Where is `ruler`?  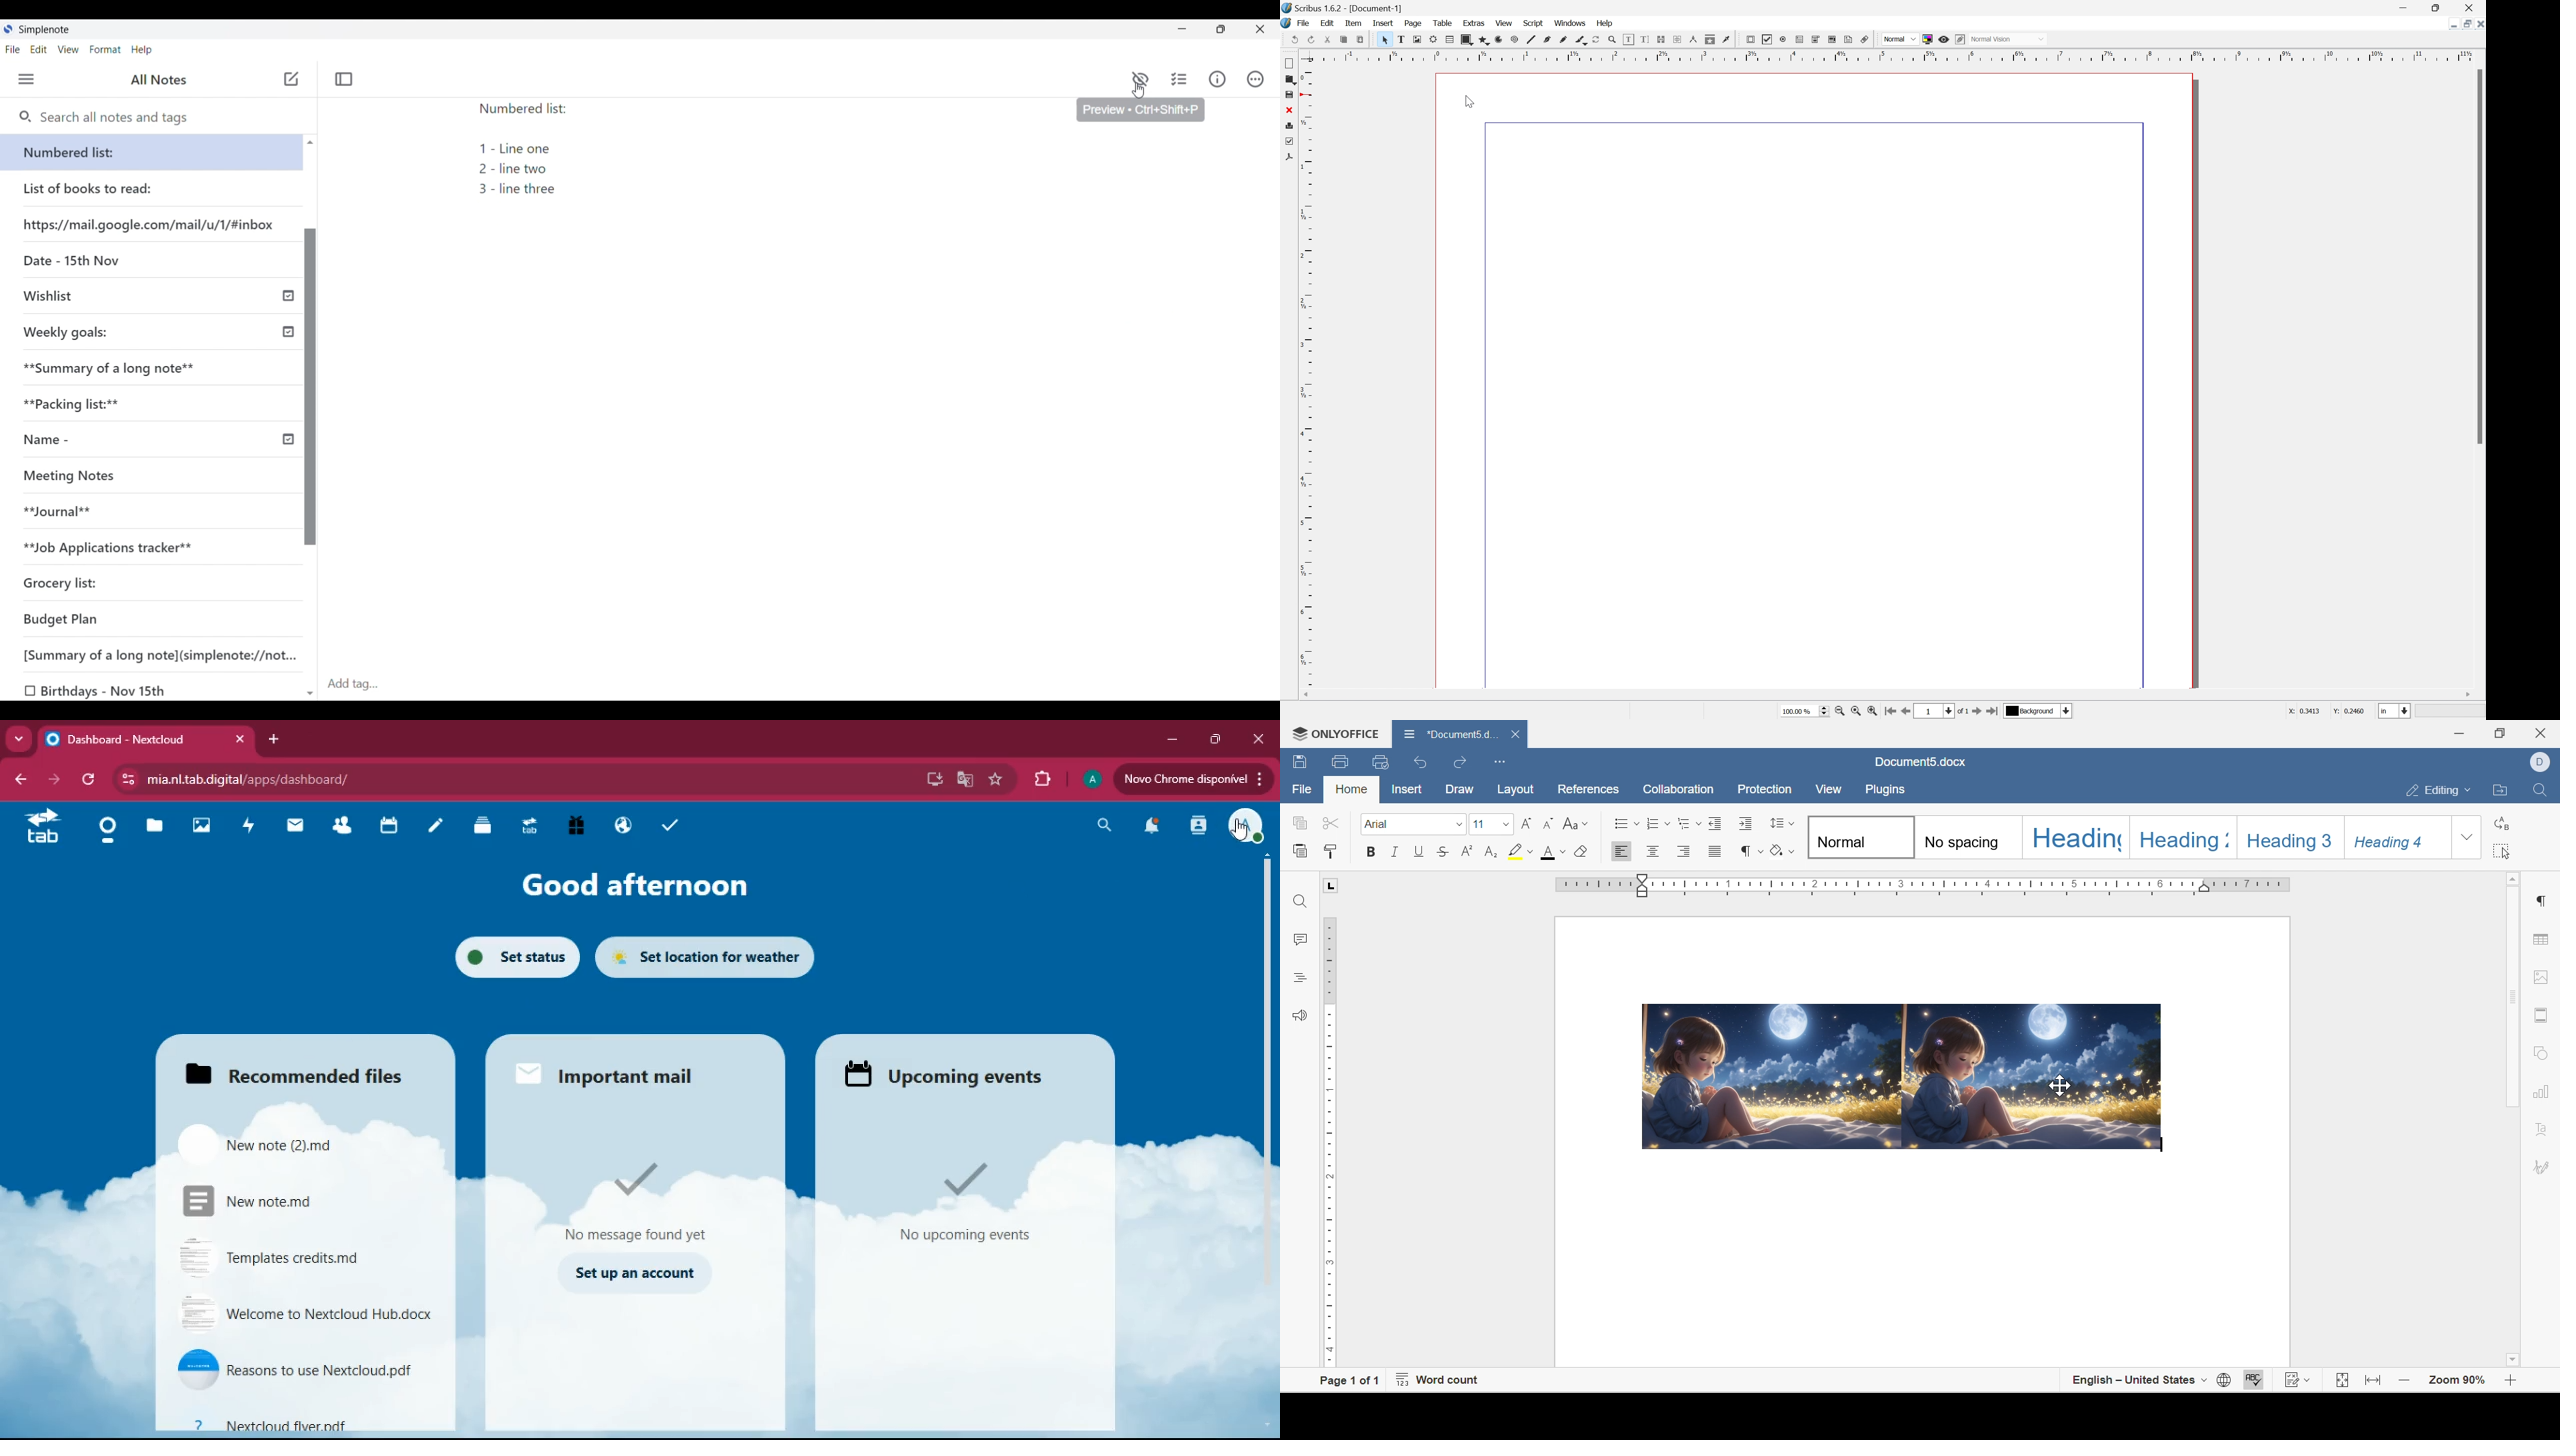
ruler is located at coordinates (1889, 54).